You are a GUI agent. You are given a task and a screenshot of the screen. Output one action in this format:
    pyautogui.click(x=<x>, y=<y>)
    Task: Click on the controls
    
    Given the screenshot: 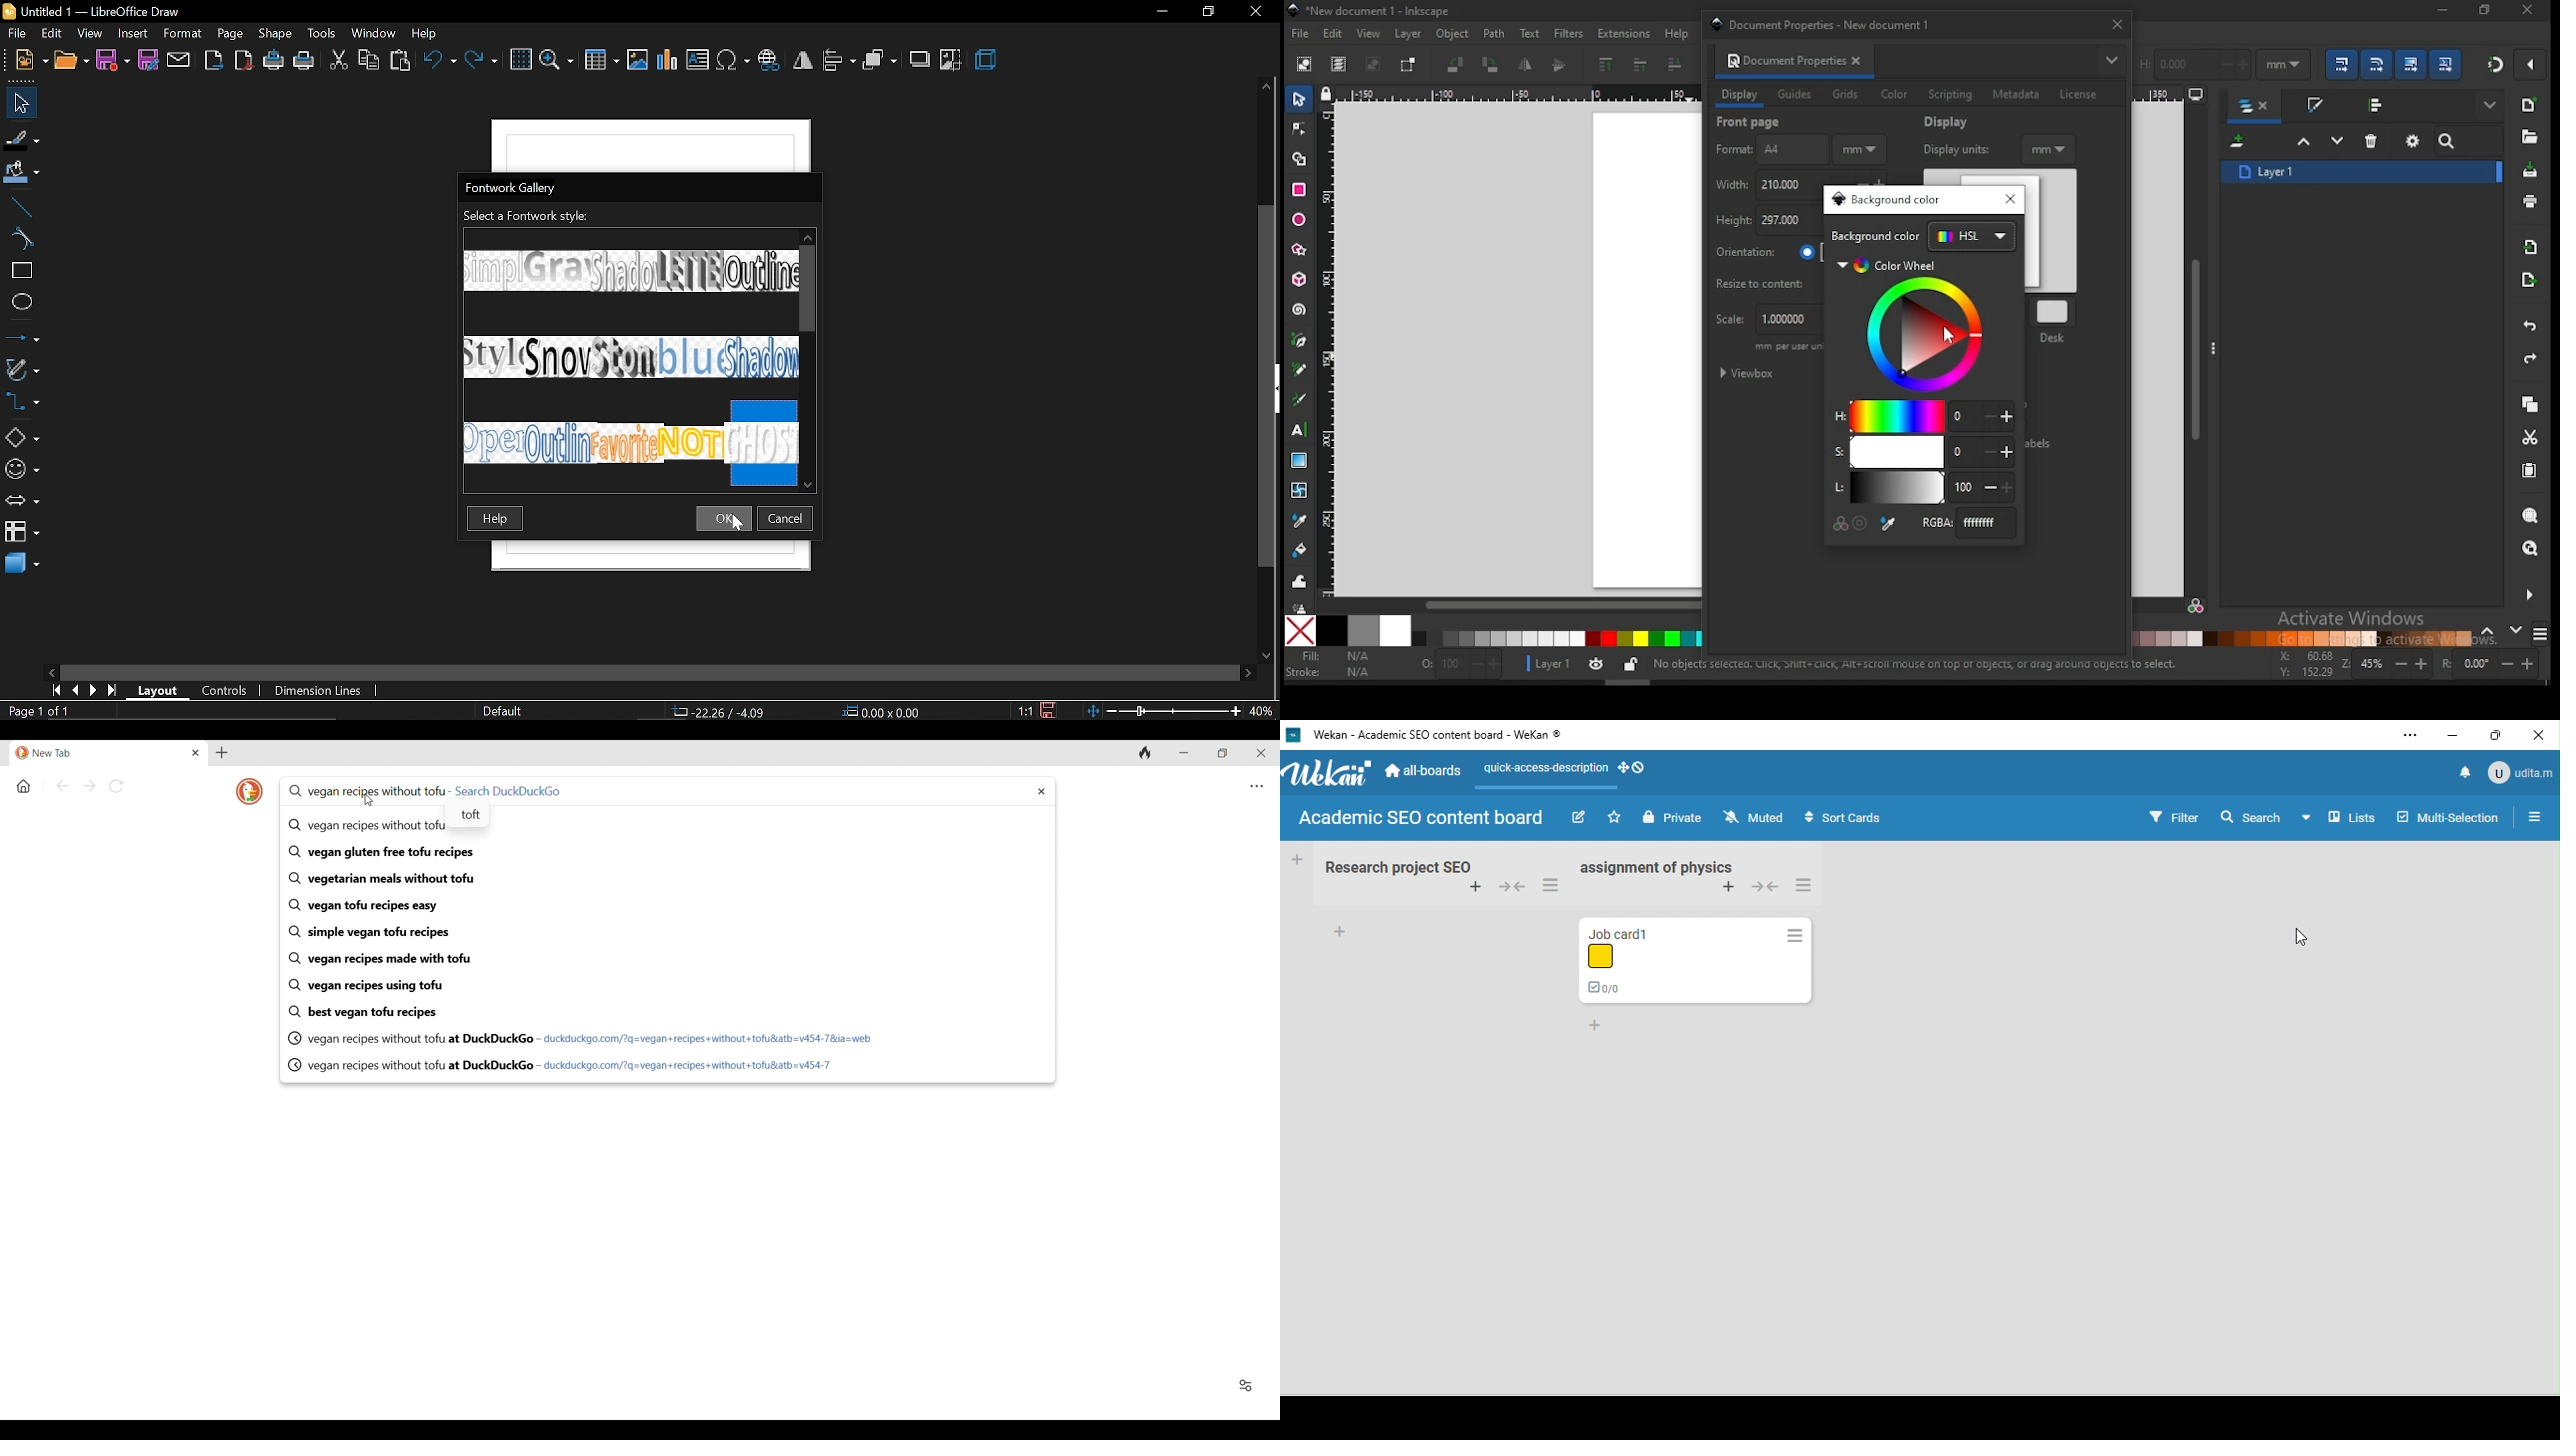 What is the action you would take?
    pyautogui.click(x=219, y=690)
    